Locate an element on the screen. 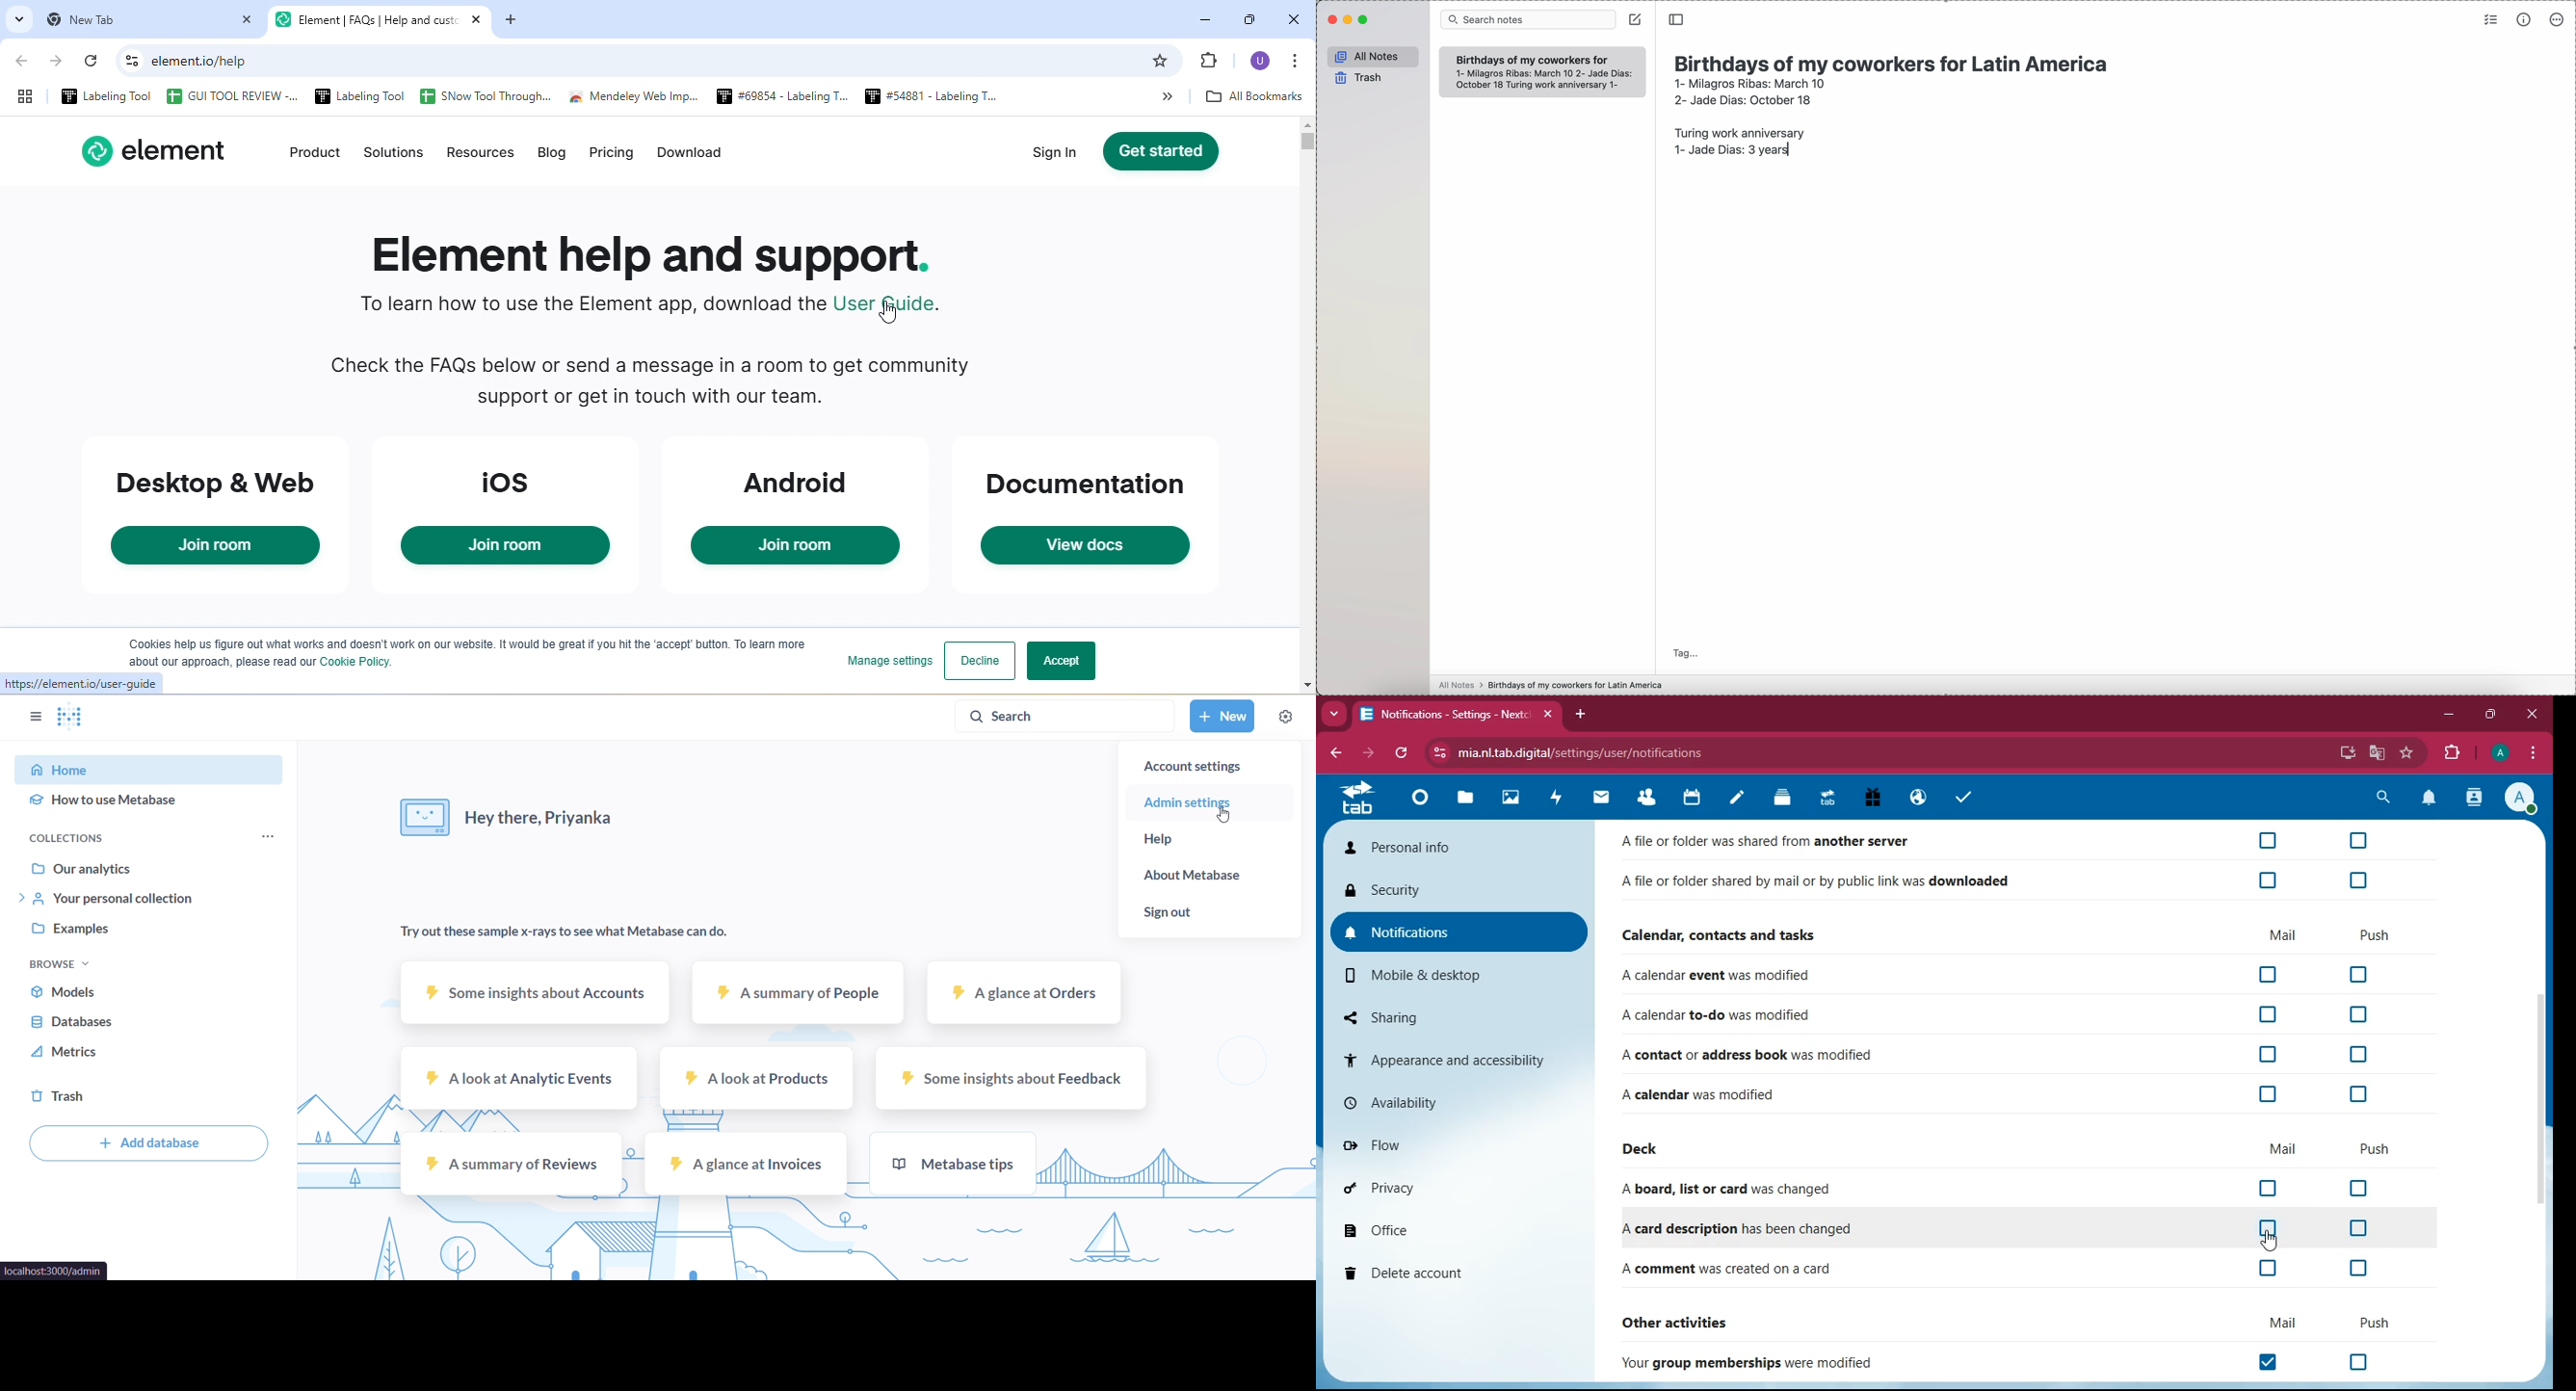 The height and width of the screenshot is (1400, 2576). Birthdays of my coworkers for Latin America is located at coordinates (1531, 59).